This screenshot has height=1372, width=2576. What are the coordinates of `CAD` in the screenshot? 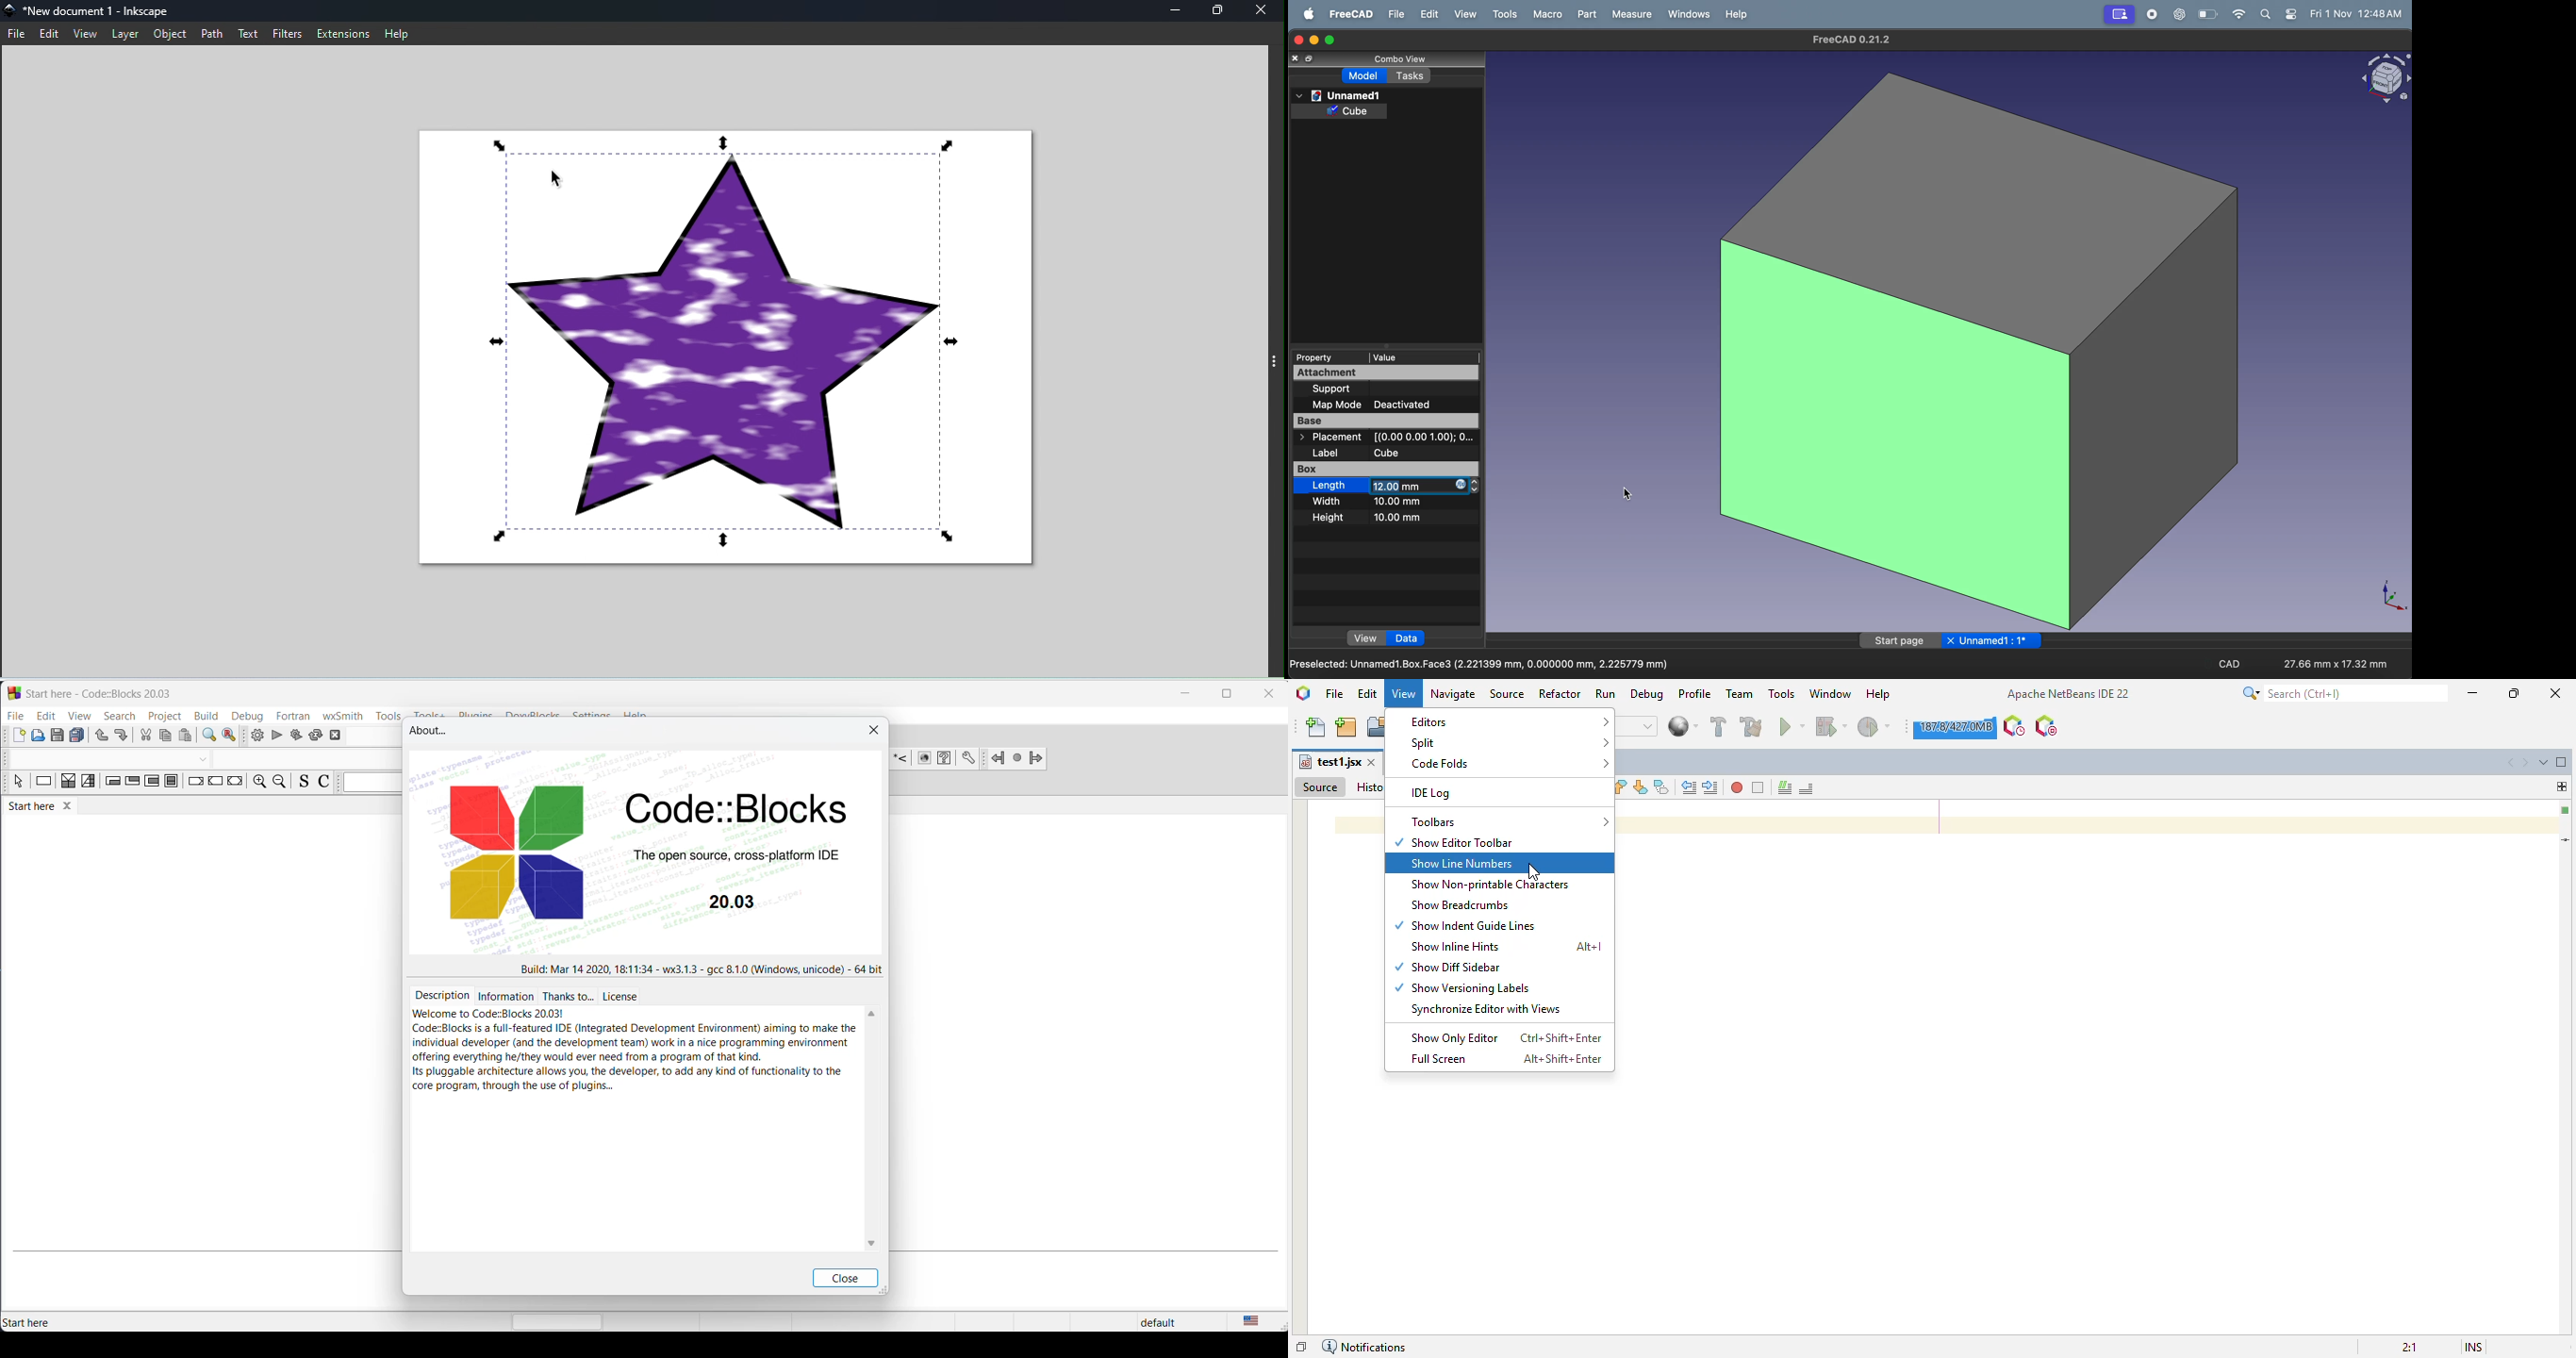 It's located at (2230, 663).